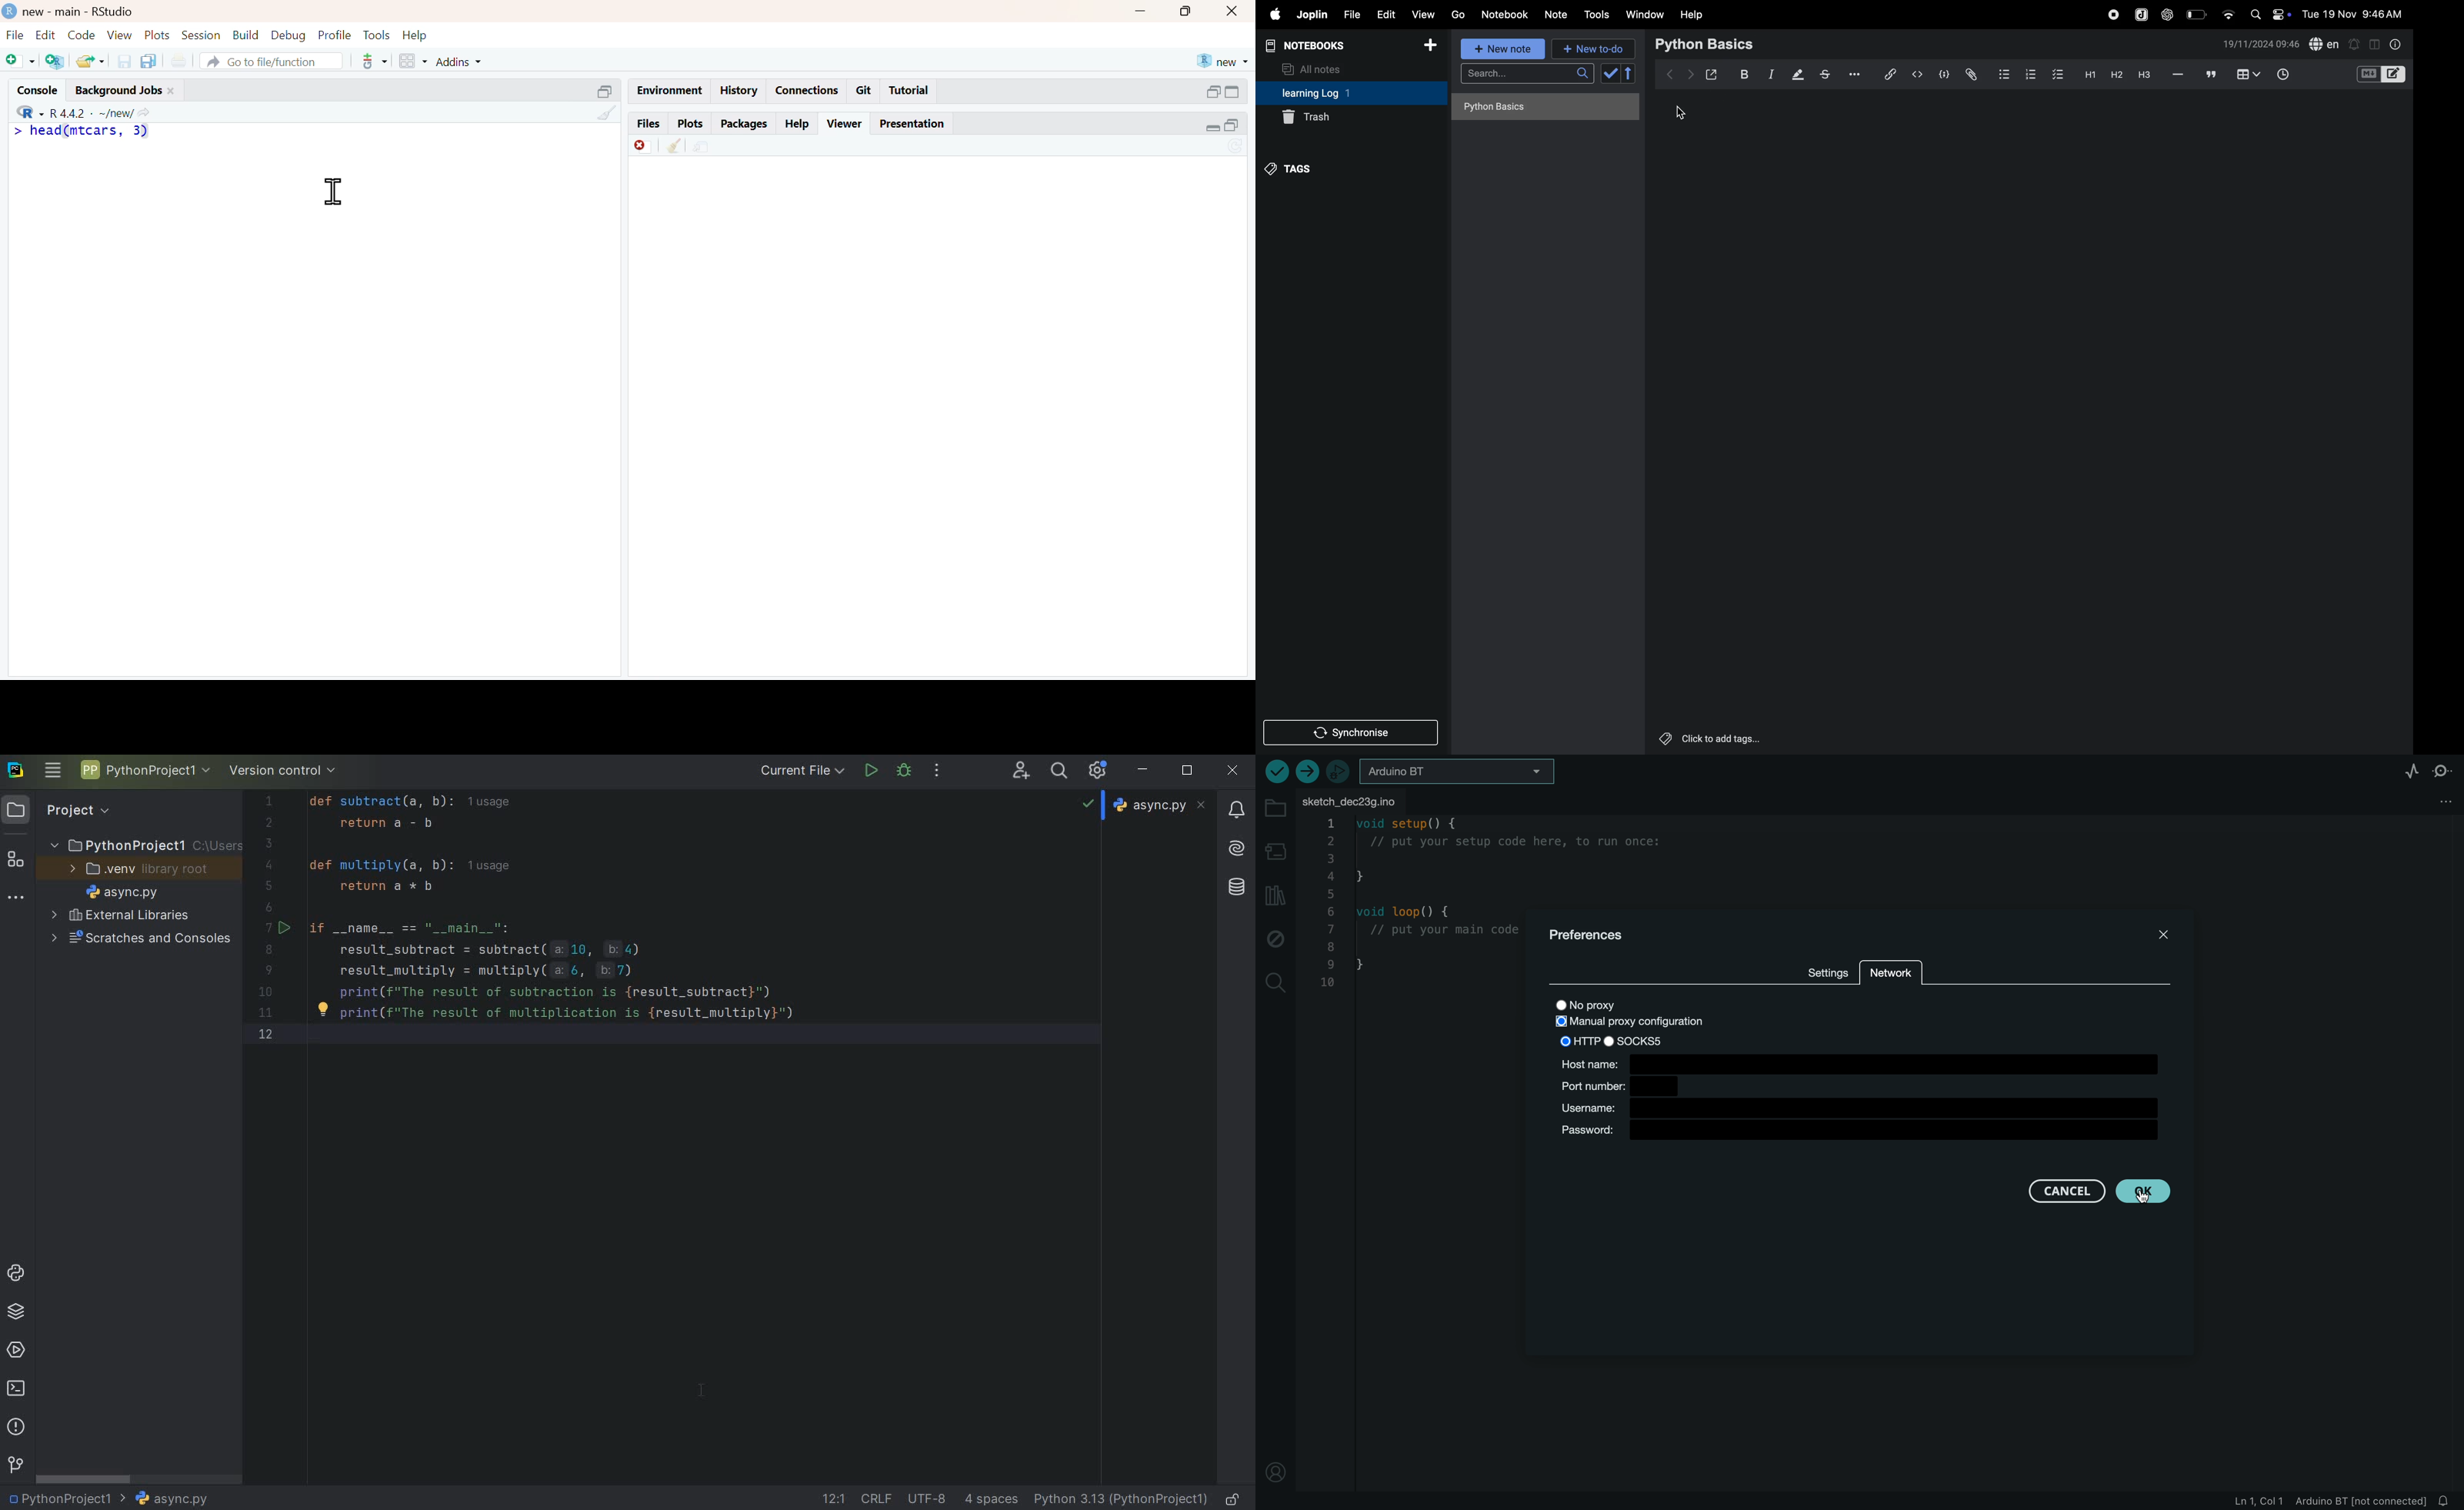 This screenshot has width=2464, height=1512. I want to click on no notes here, so click(1542, 110).